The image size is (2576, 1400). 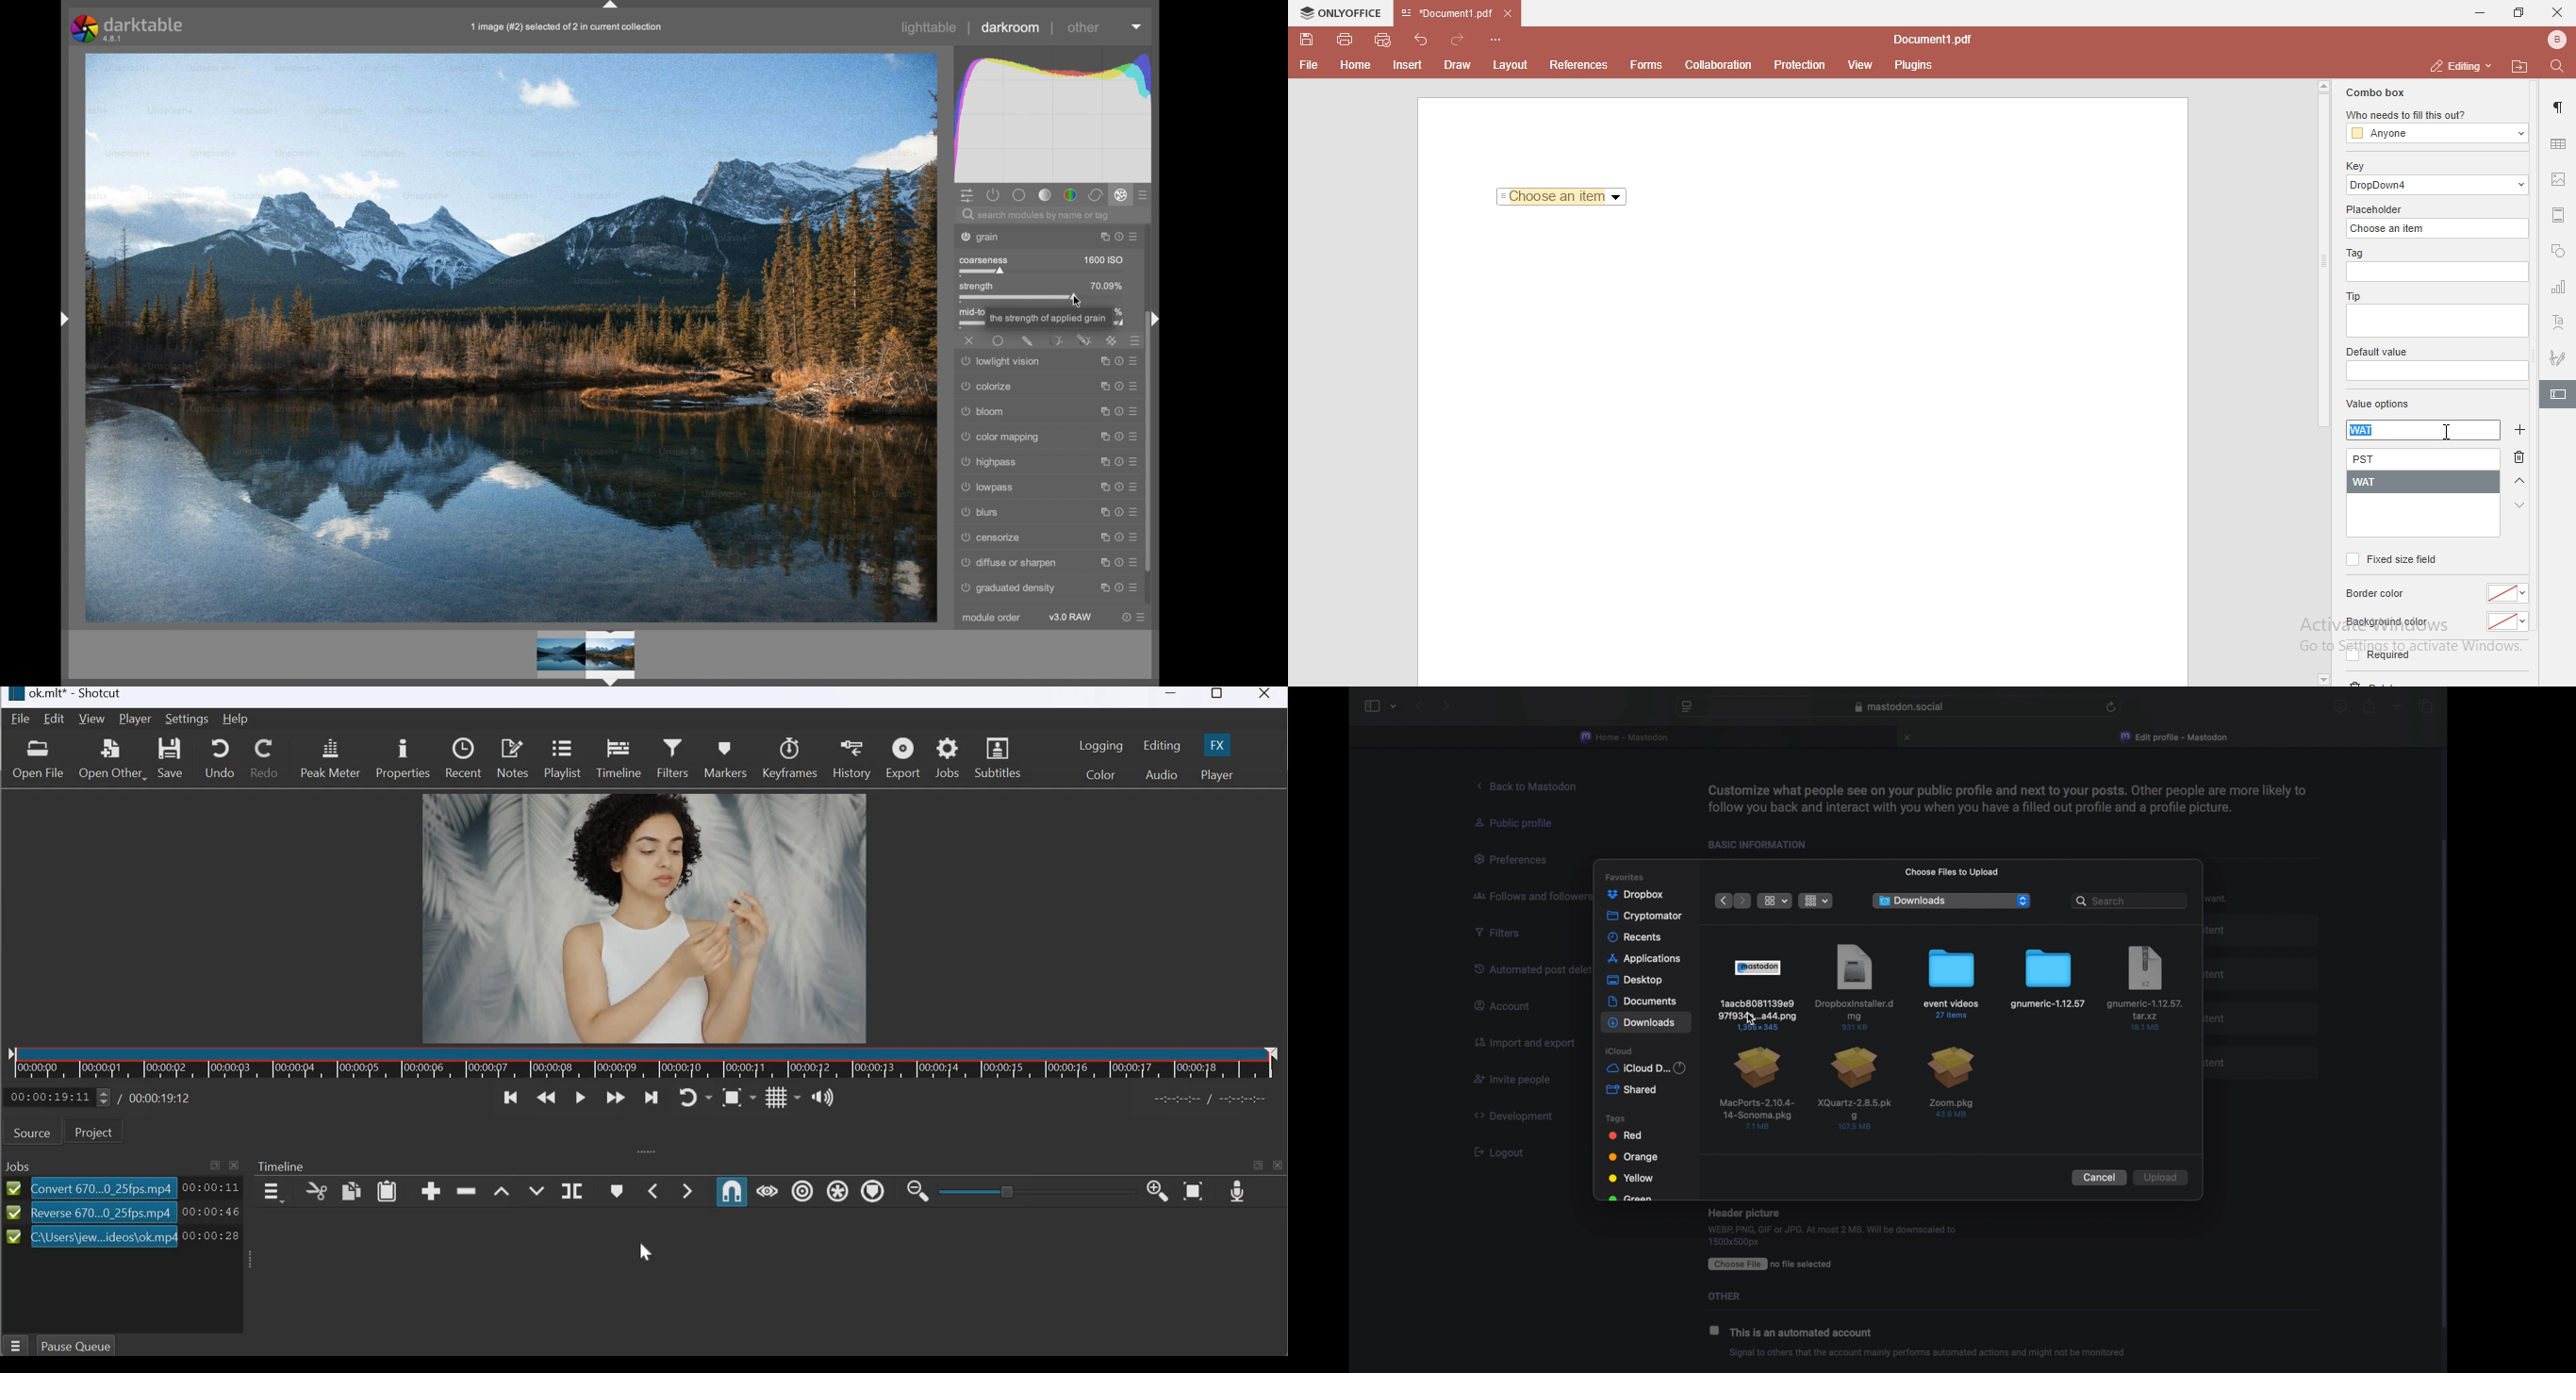 What do you see at coordinates (1645, 916) in the screenshot?
I see `cryptomator` at bounding box center [1645, 916].